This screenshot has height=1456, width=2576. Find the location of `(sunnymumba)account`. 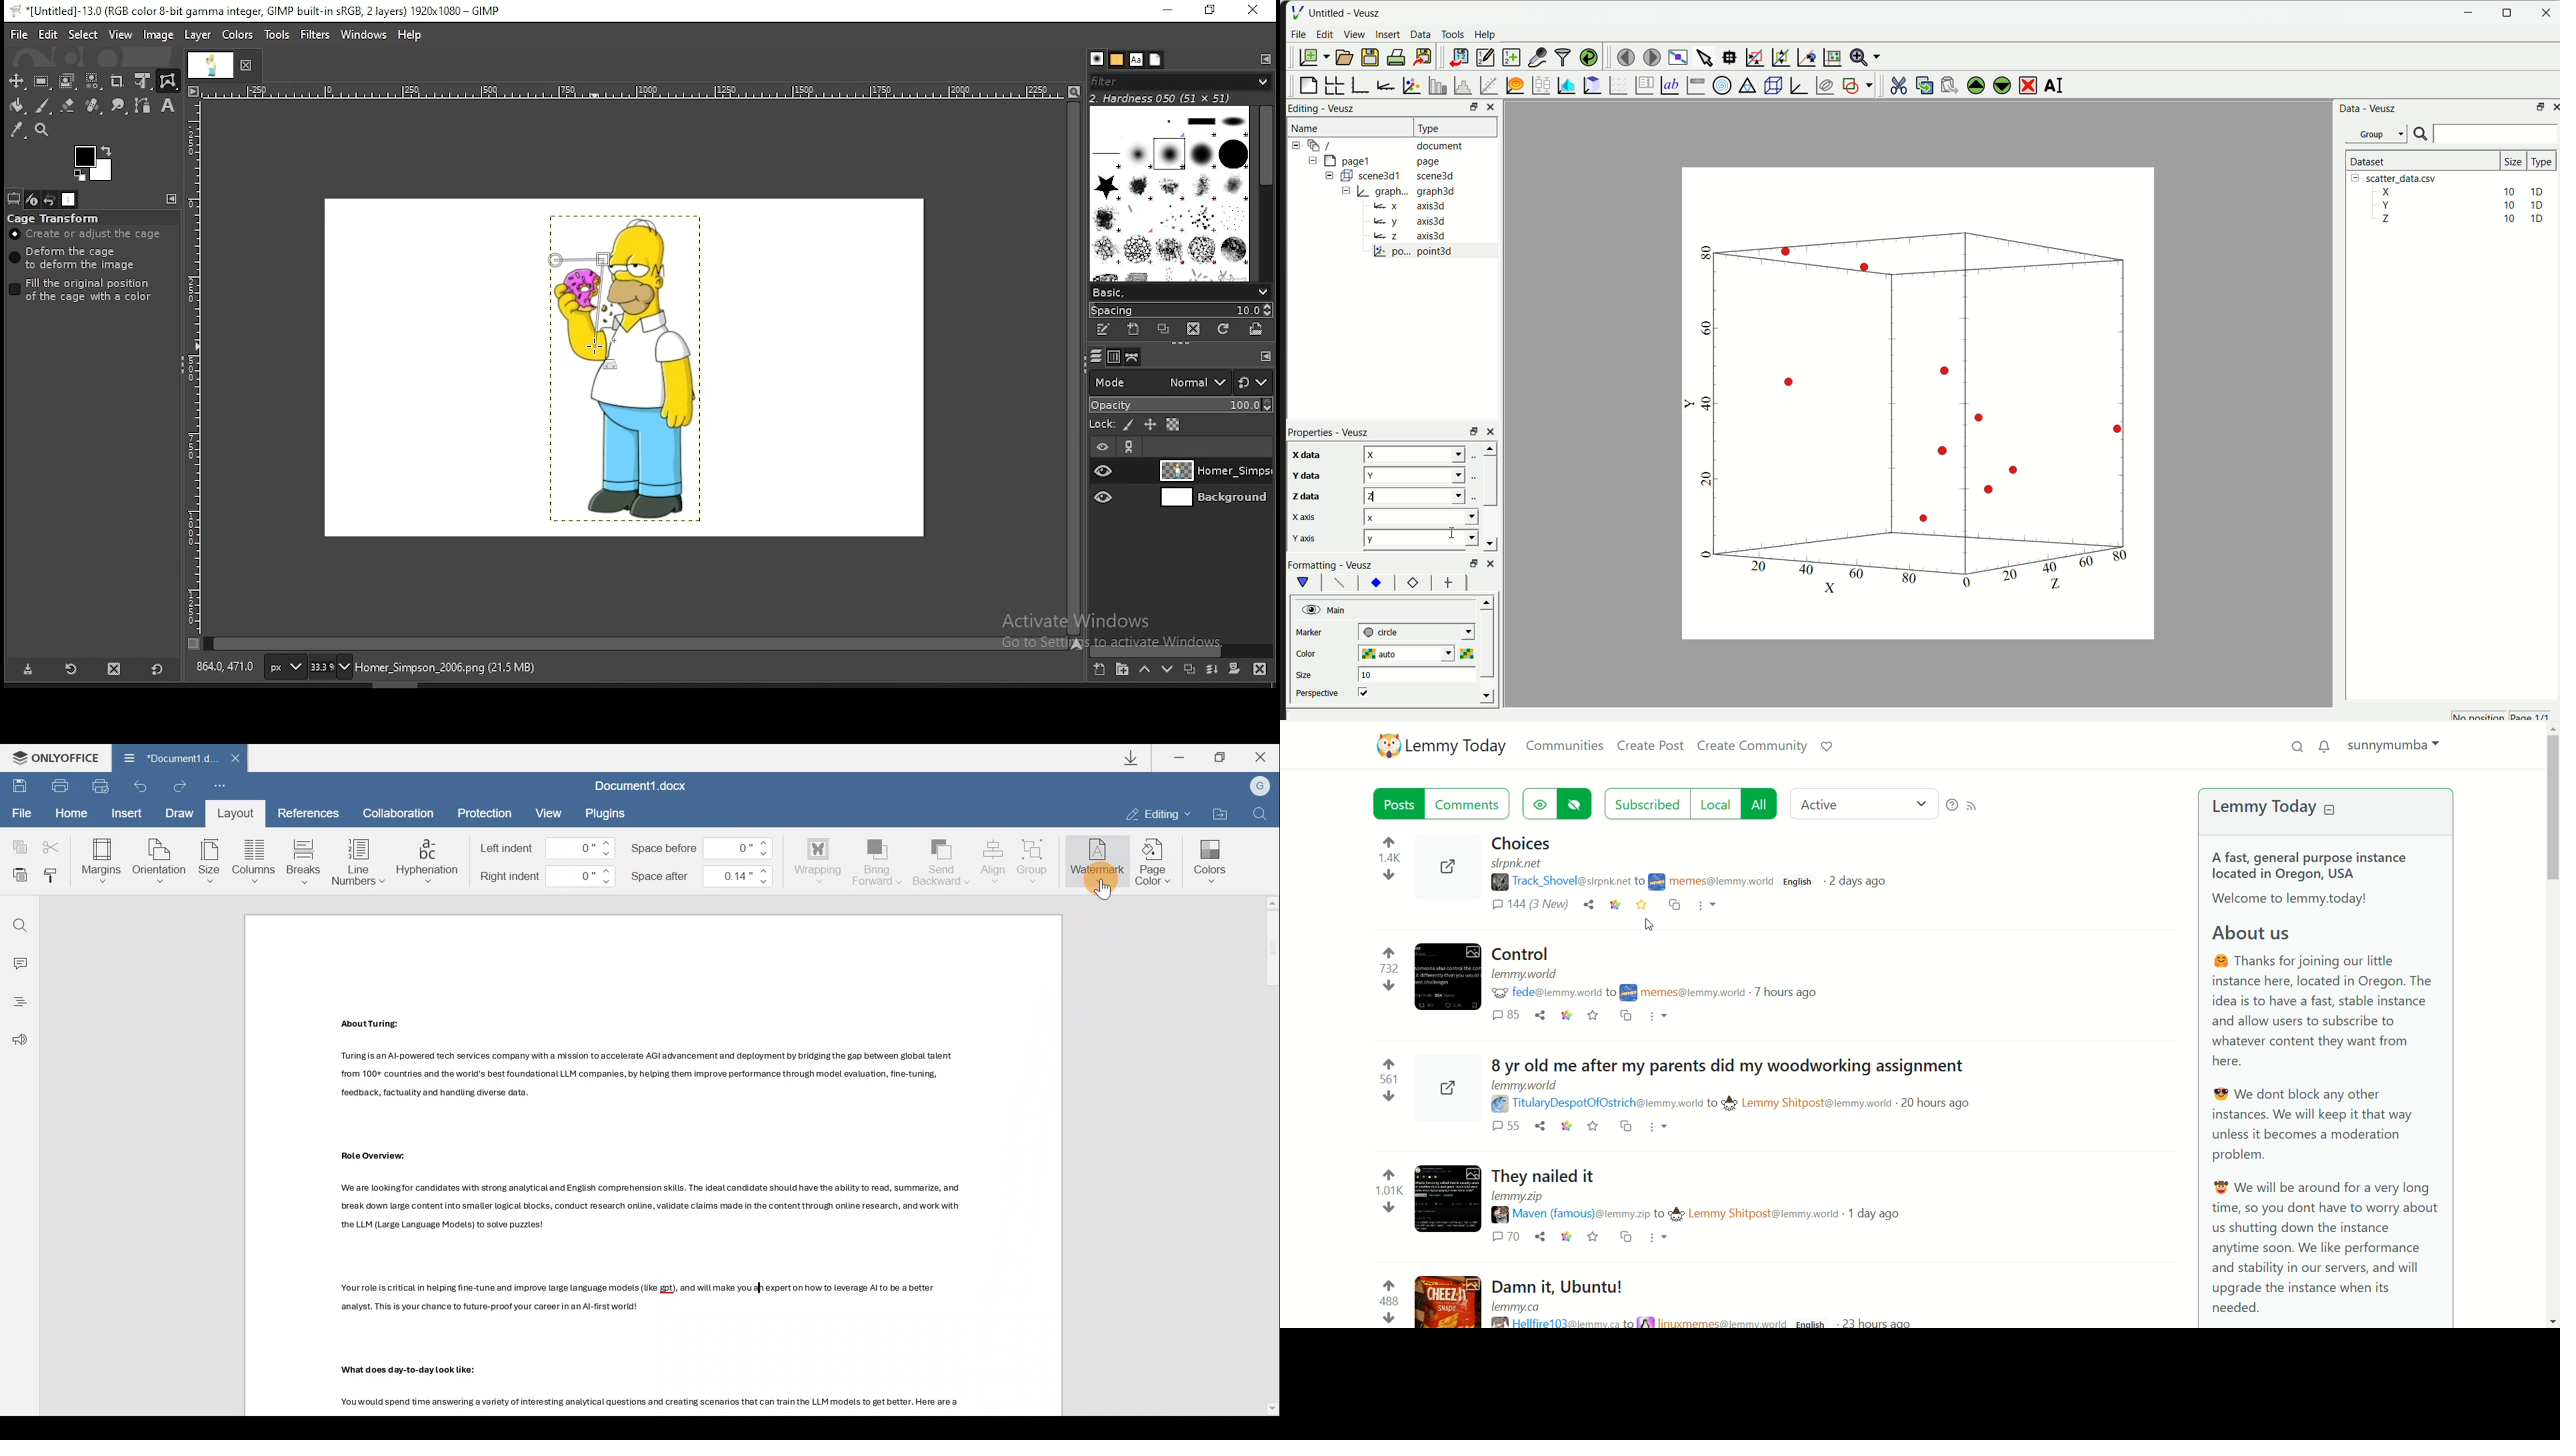

(sunnymumba)account is located at coordinates (2397, 744).